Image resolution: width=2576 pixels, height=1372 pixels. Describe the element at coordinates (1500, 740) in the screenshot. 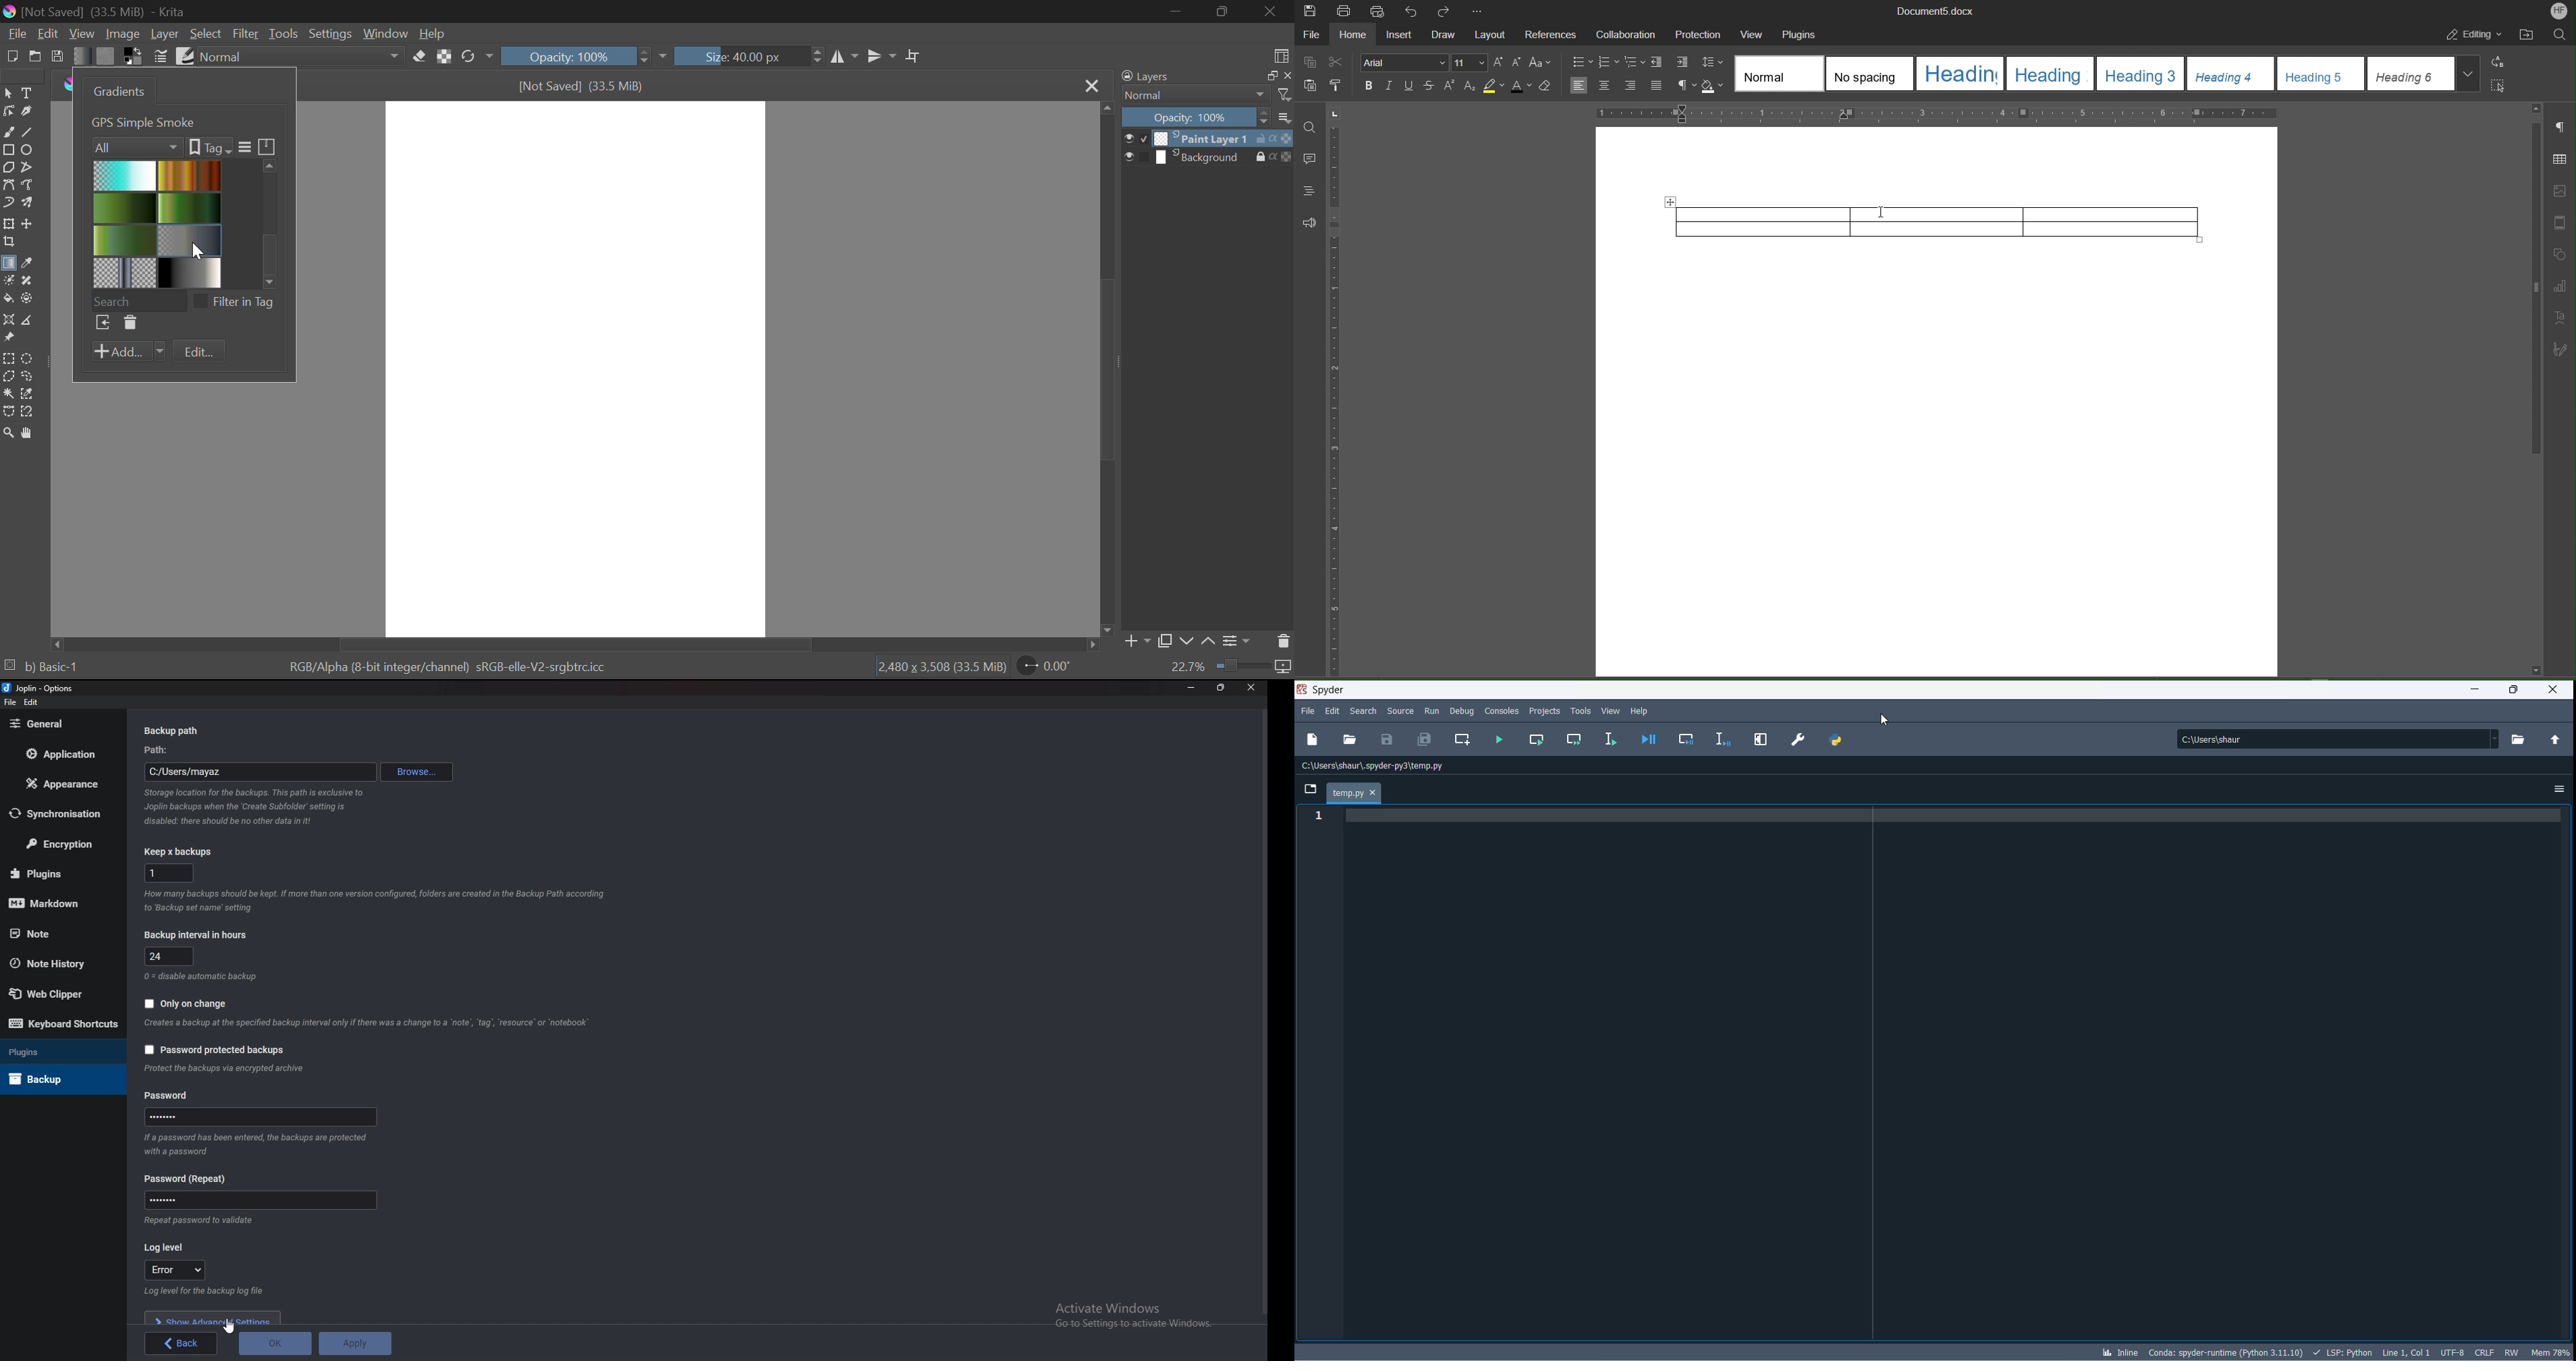

I see `run file` at that location.